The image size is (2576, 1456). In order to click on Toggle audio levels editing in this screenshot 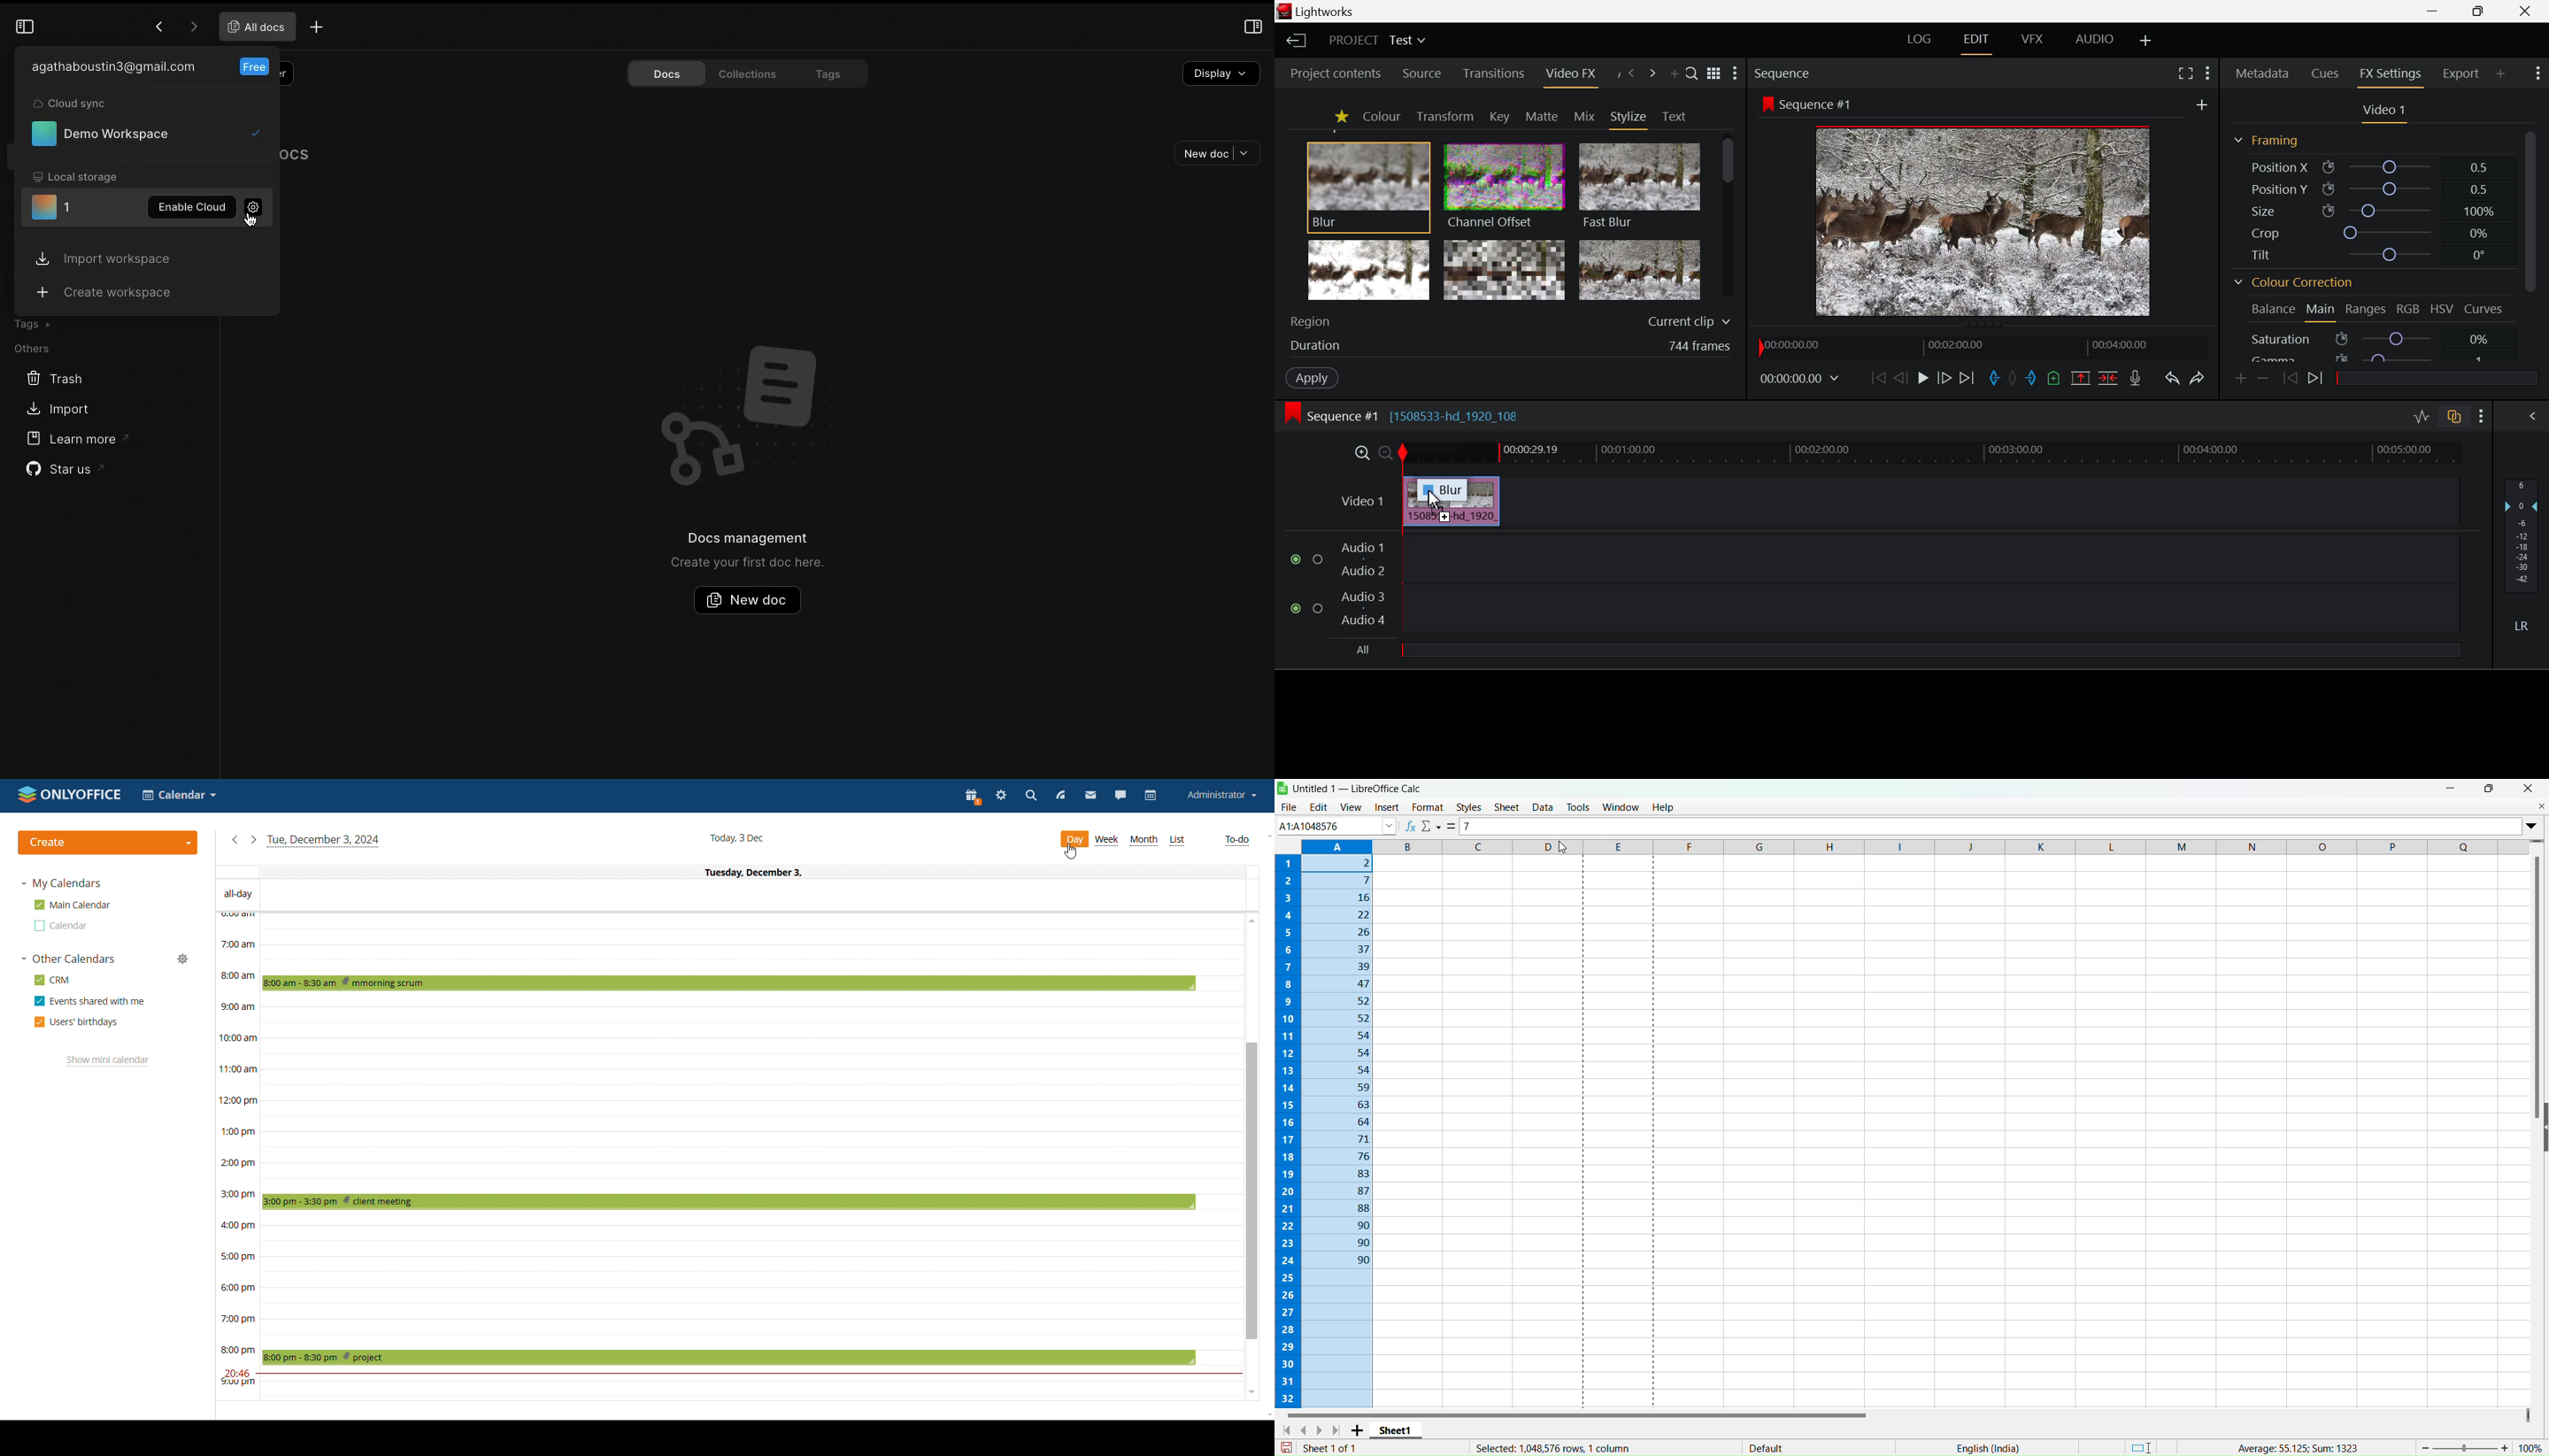, I will do `click(2421, 416)`.